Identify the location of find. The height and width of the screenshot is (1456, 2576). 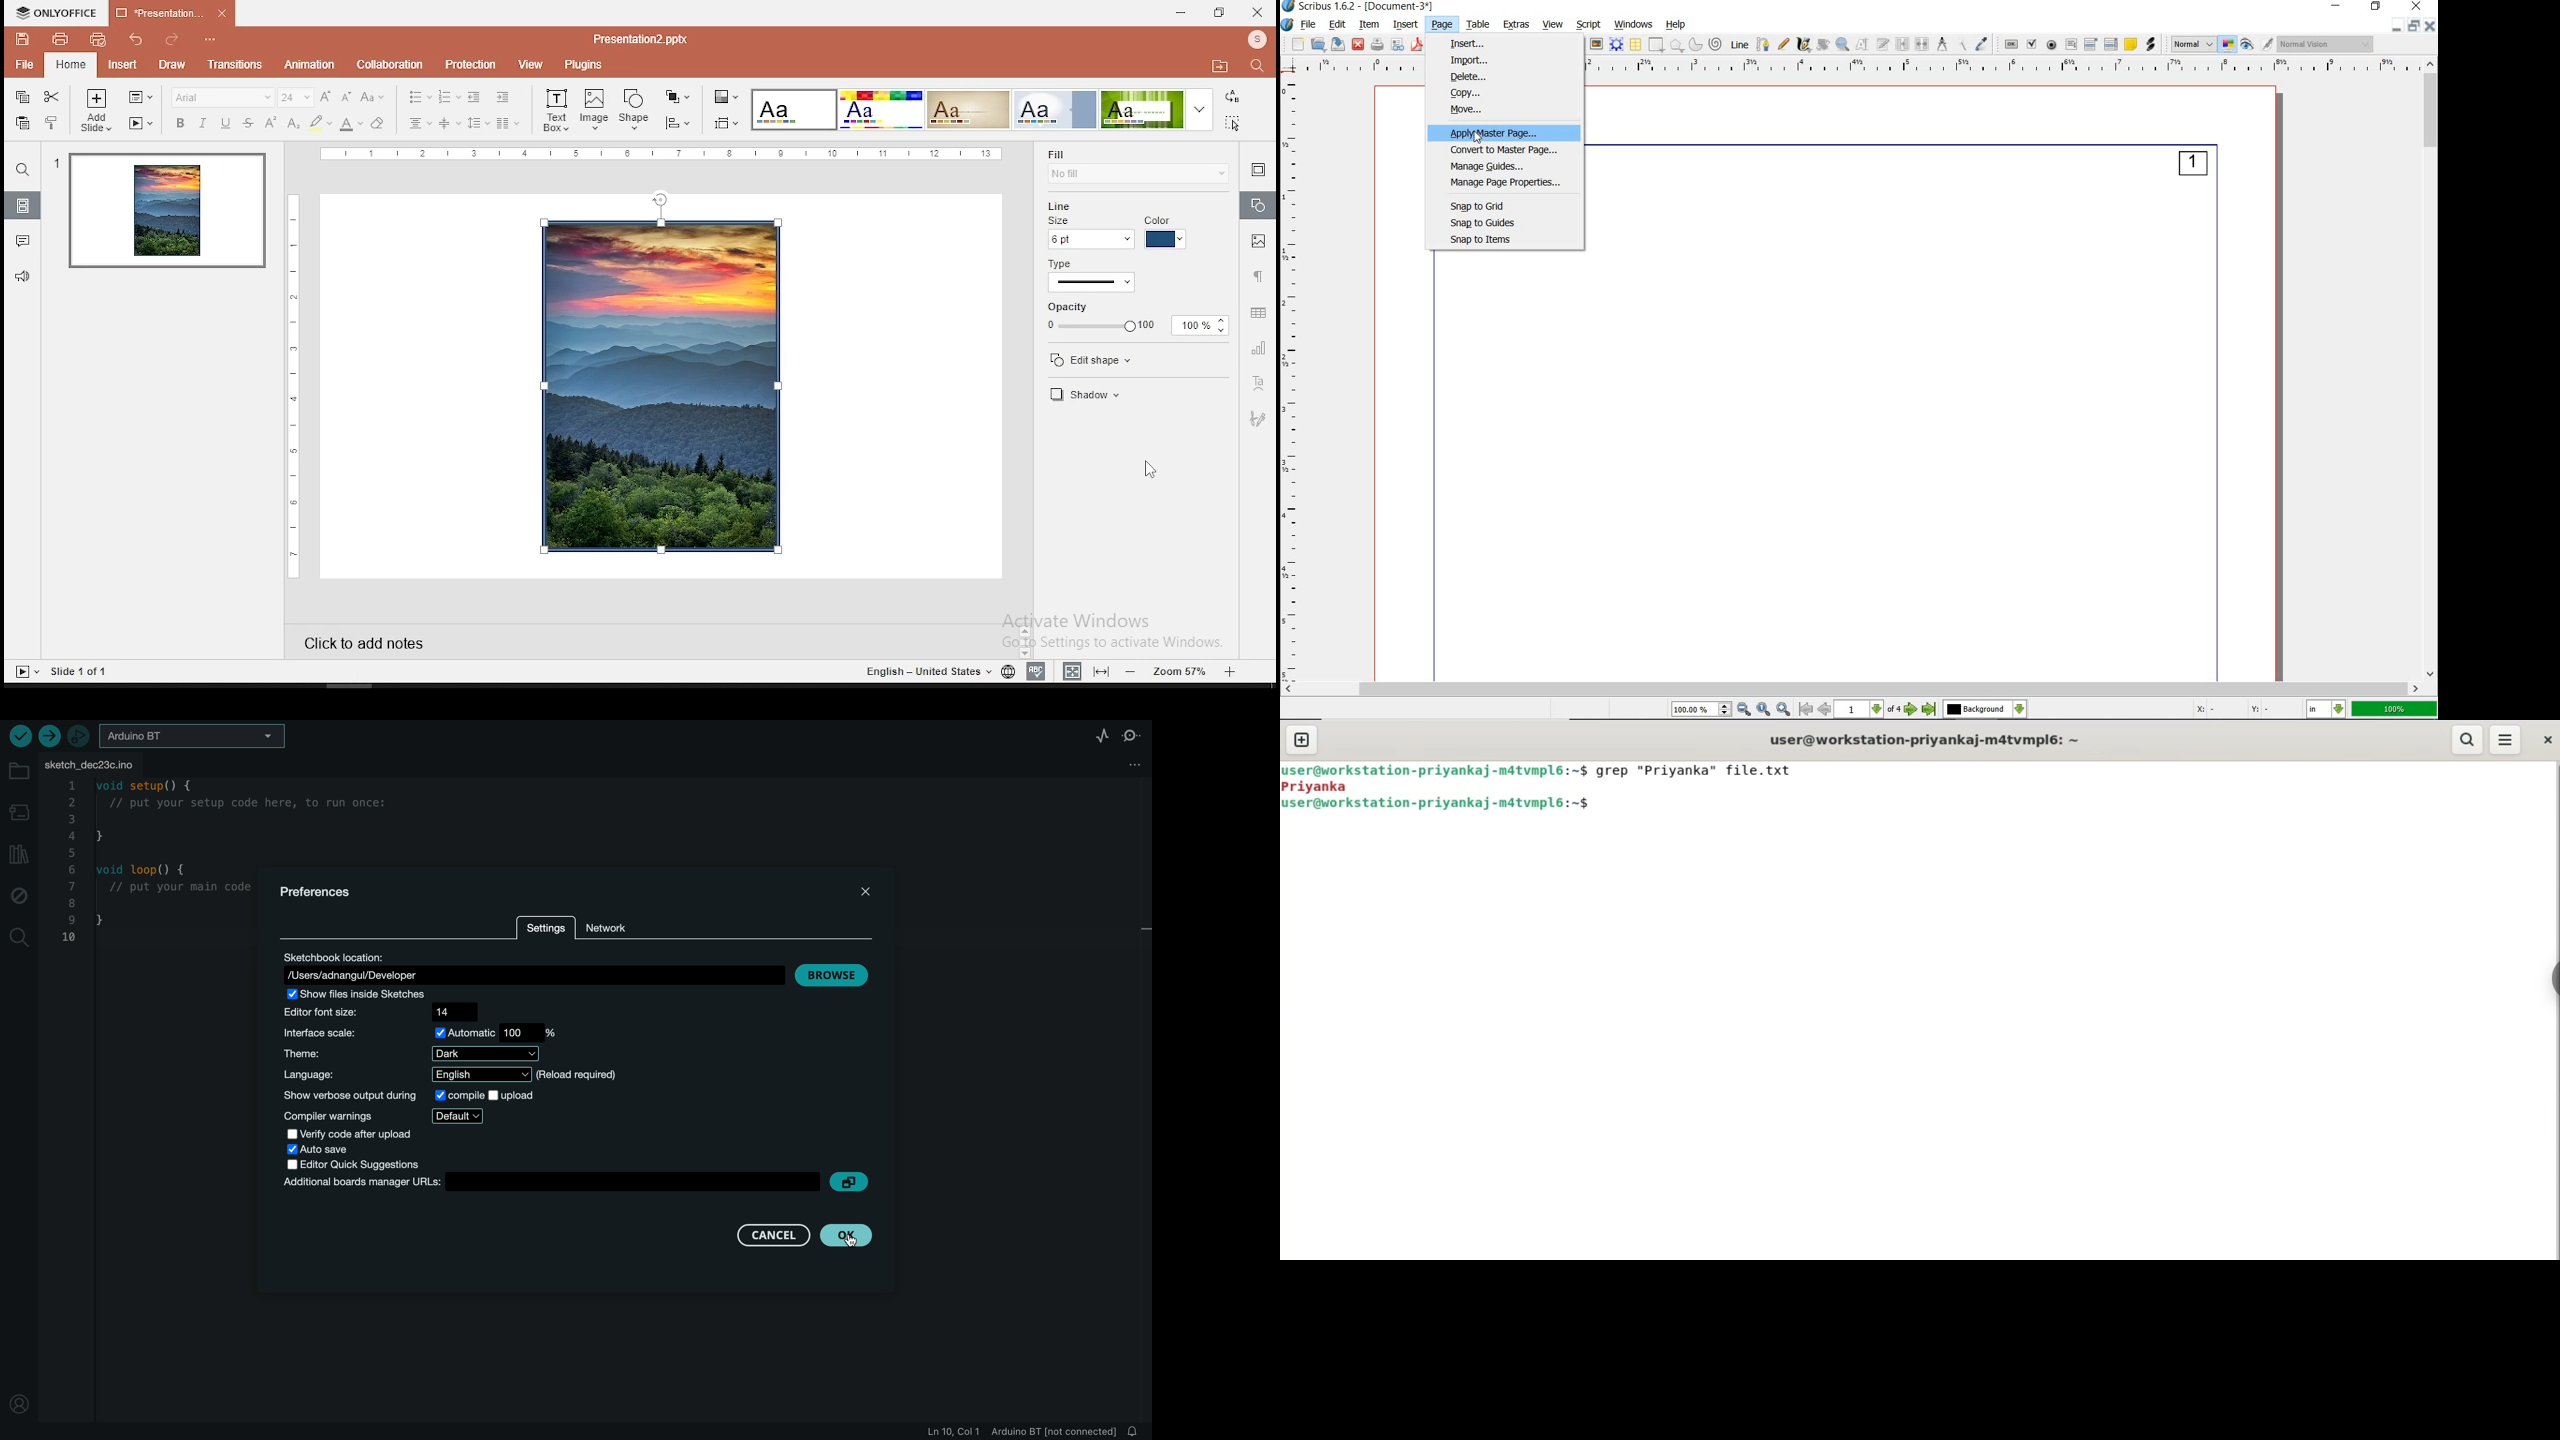
(1258, 66).